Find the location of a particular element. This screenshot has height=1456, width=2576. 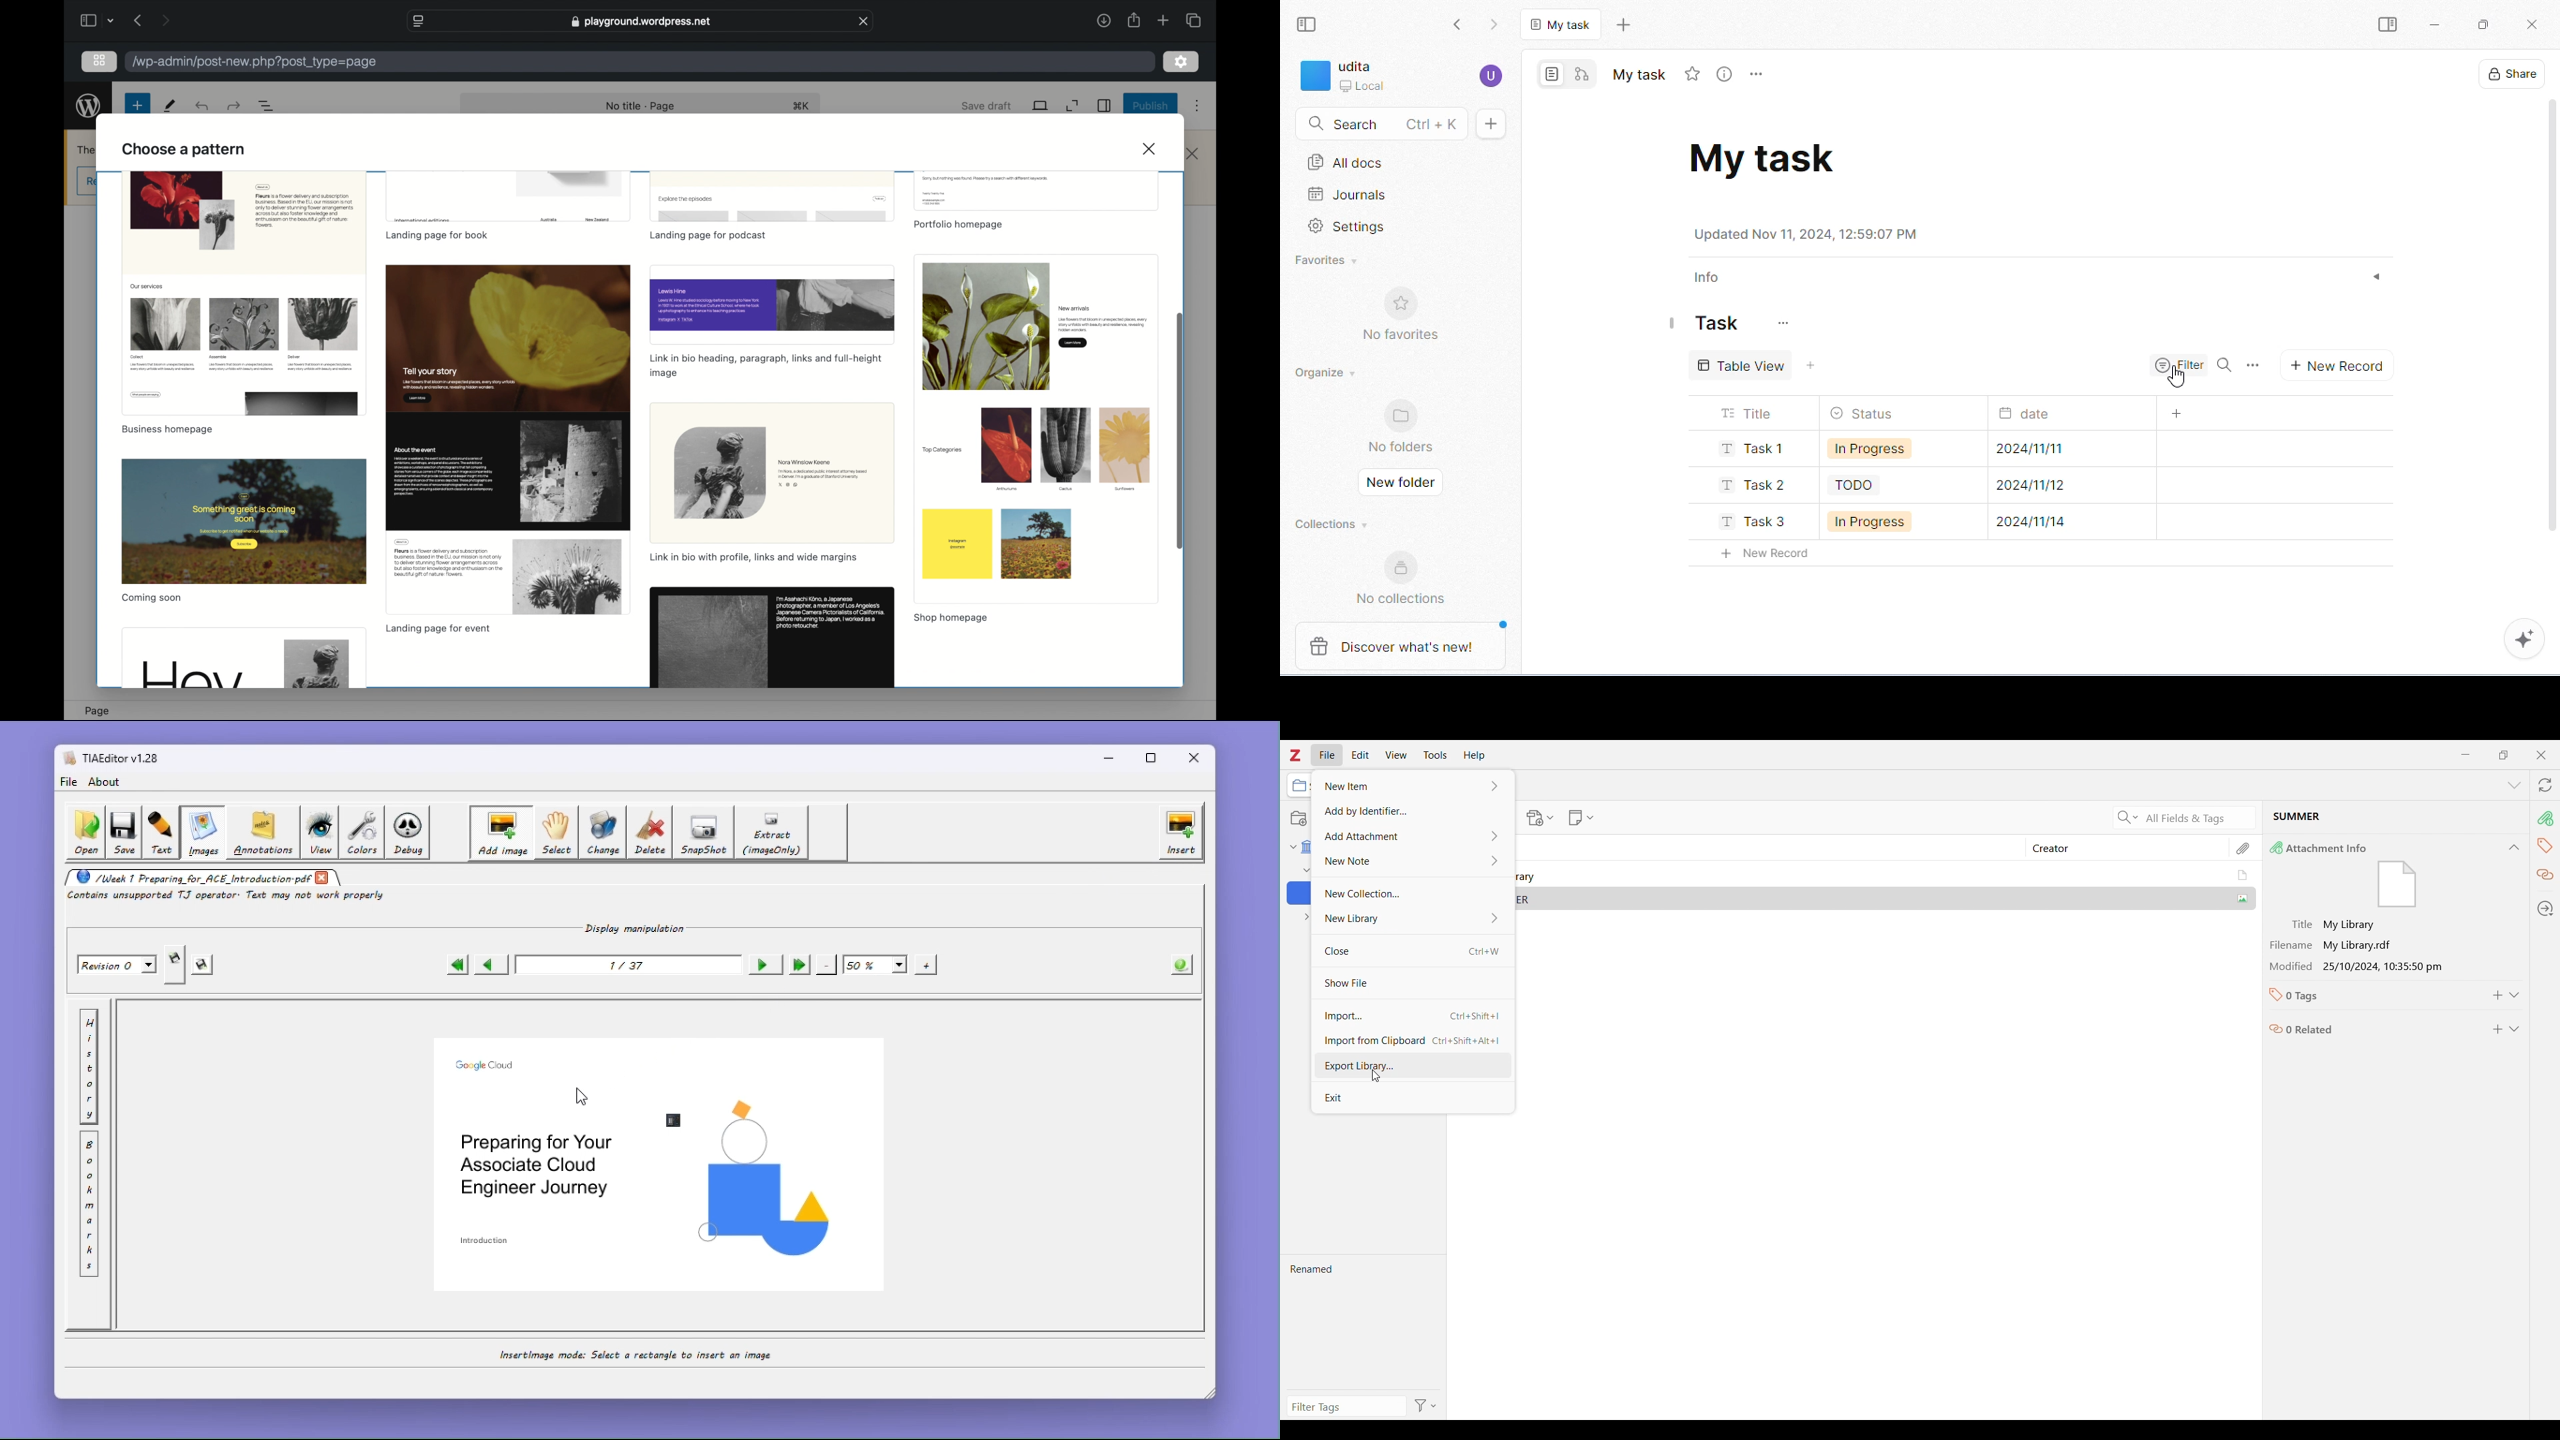

cursor is located at coordinates (2179, 380).